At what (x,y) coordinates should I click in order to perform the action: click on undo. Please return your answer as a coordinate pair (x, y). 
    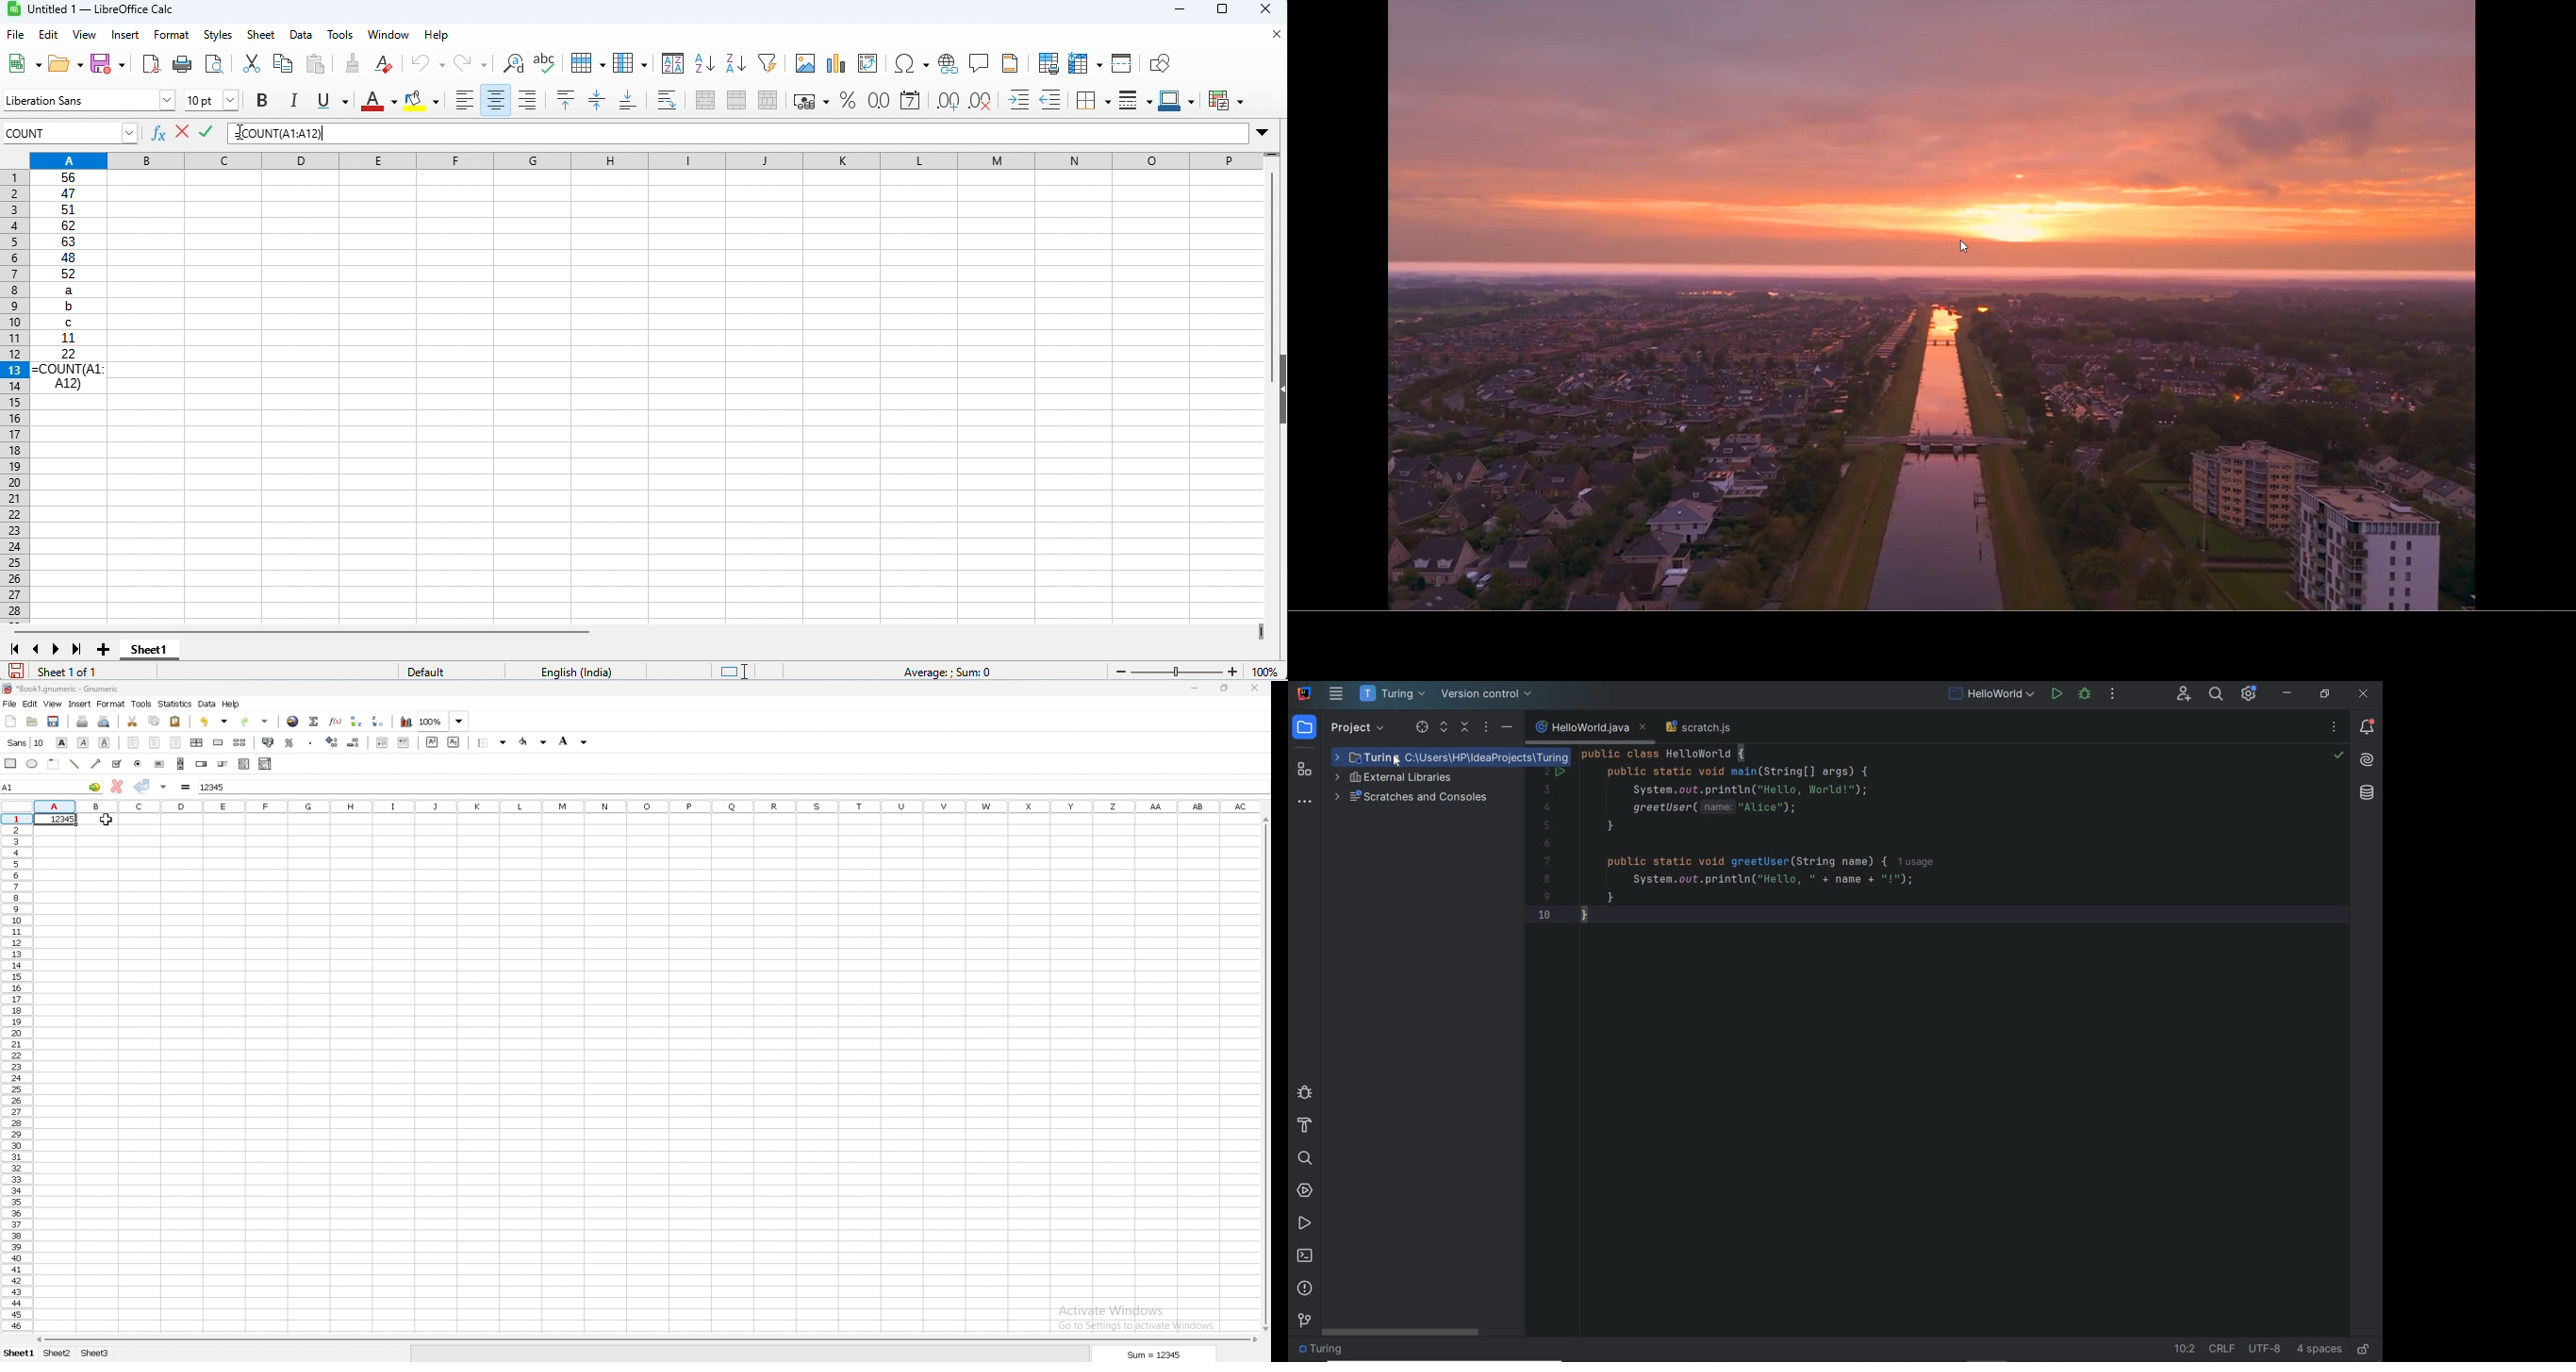
    Looking at the image, I should click on (214, 721).